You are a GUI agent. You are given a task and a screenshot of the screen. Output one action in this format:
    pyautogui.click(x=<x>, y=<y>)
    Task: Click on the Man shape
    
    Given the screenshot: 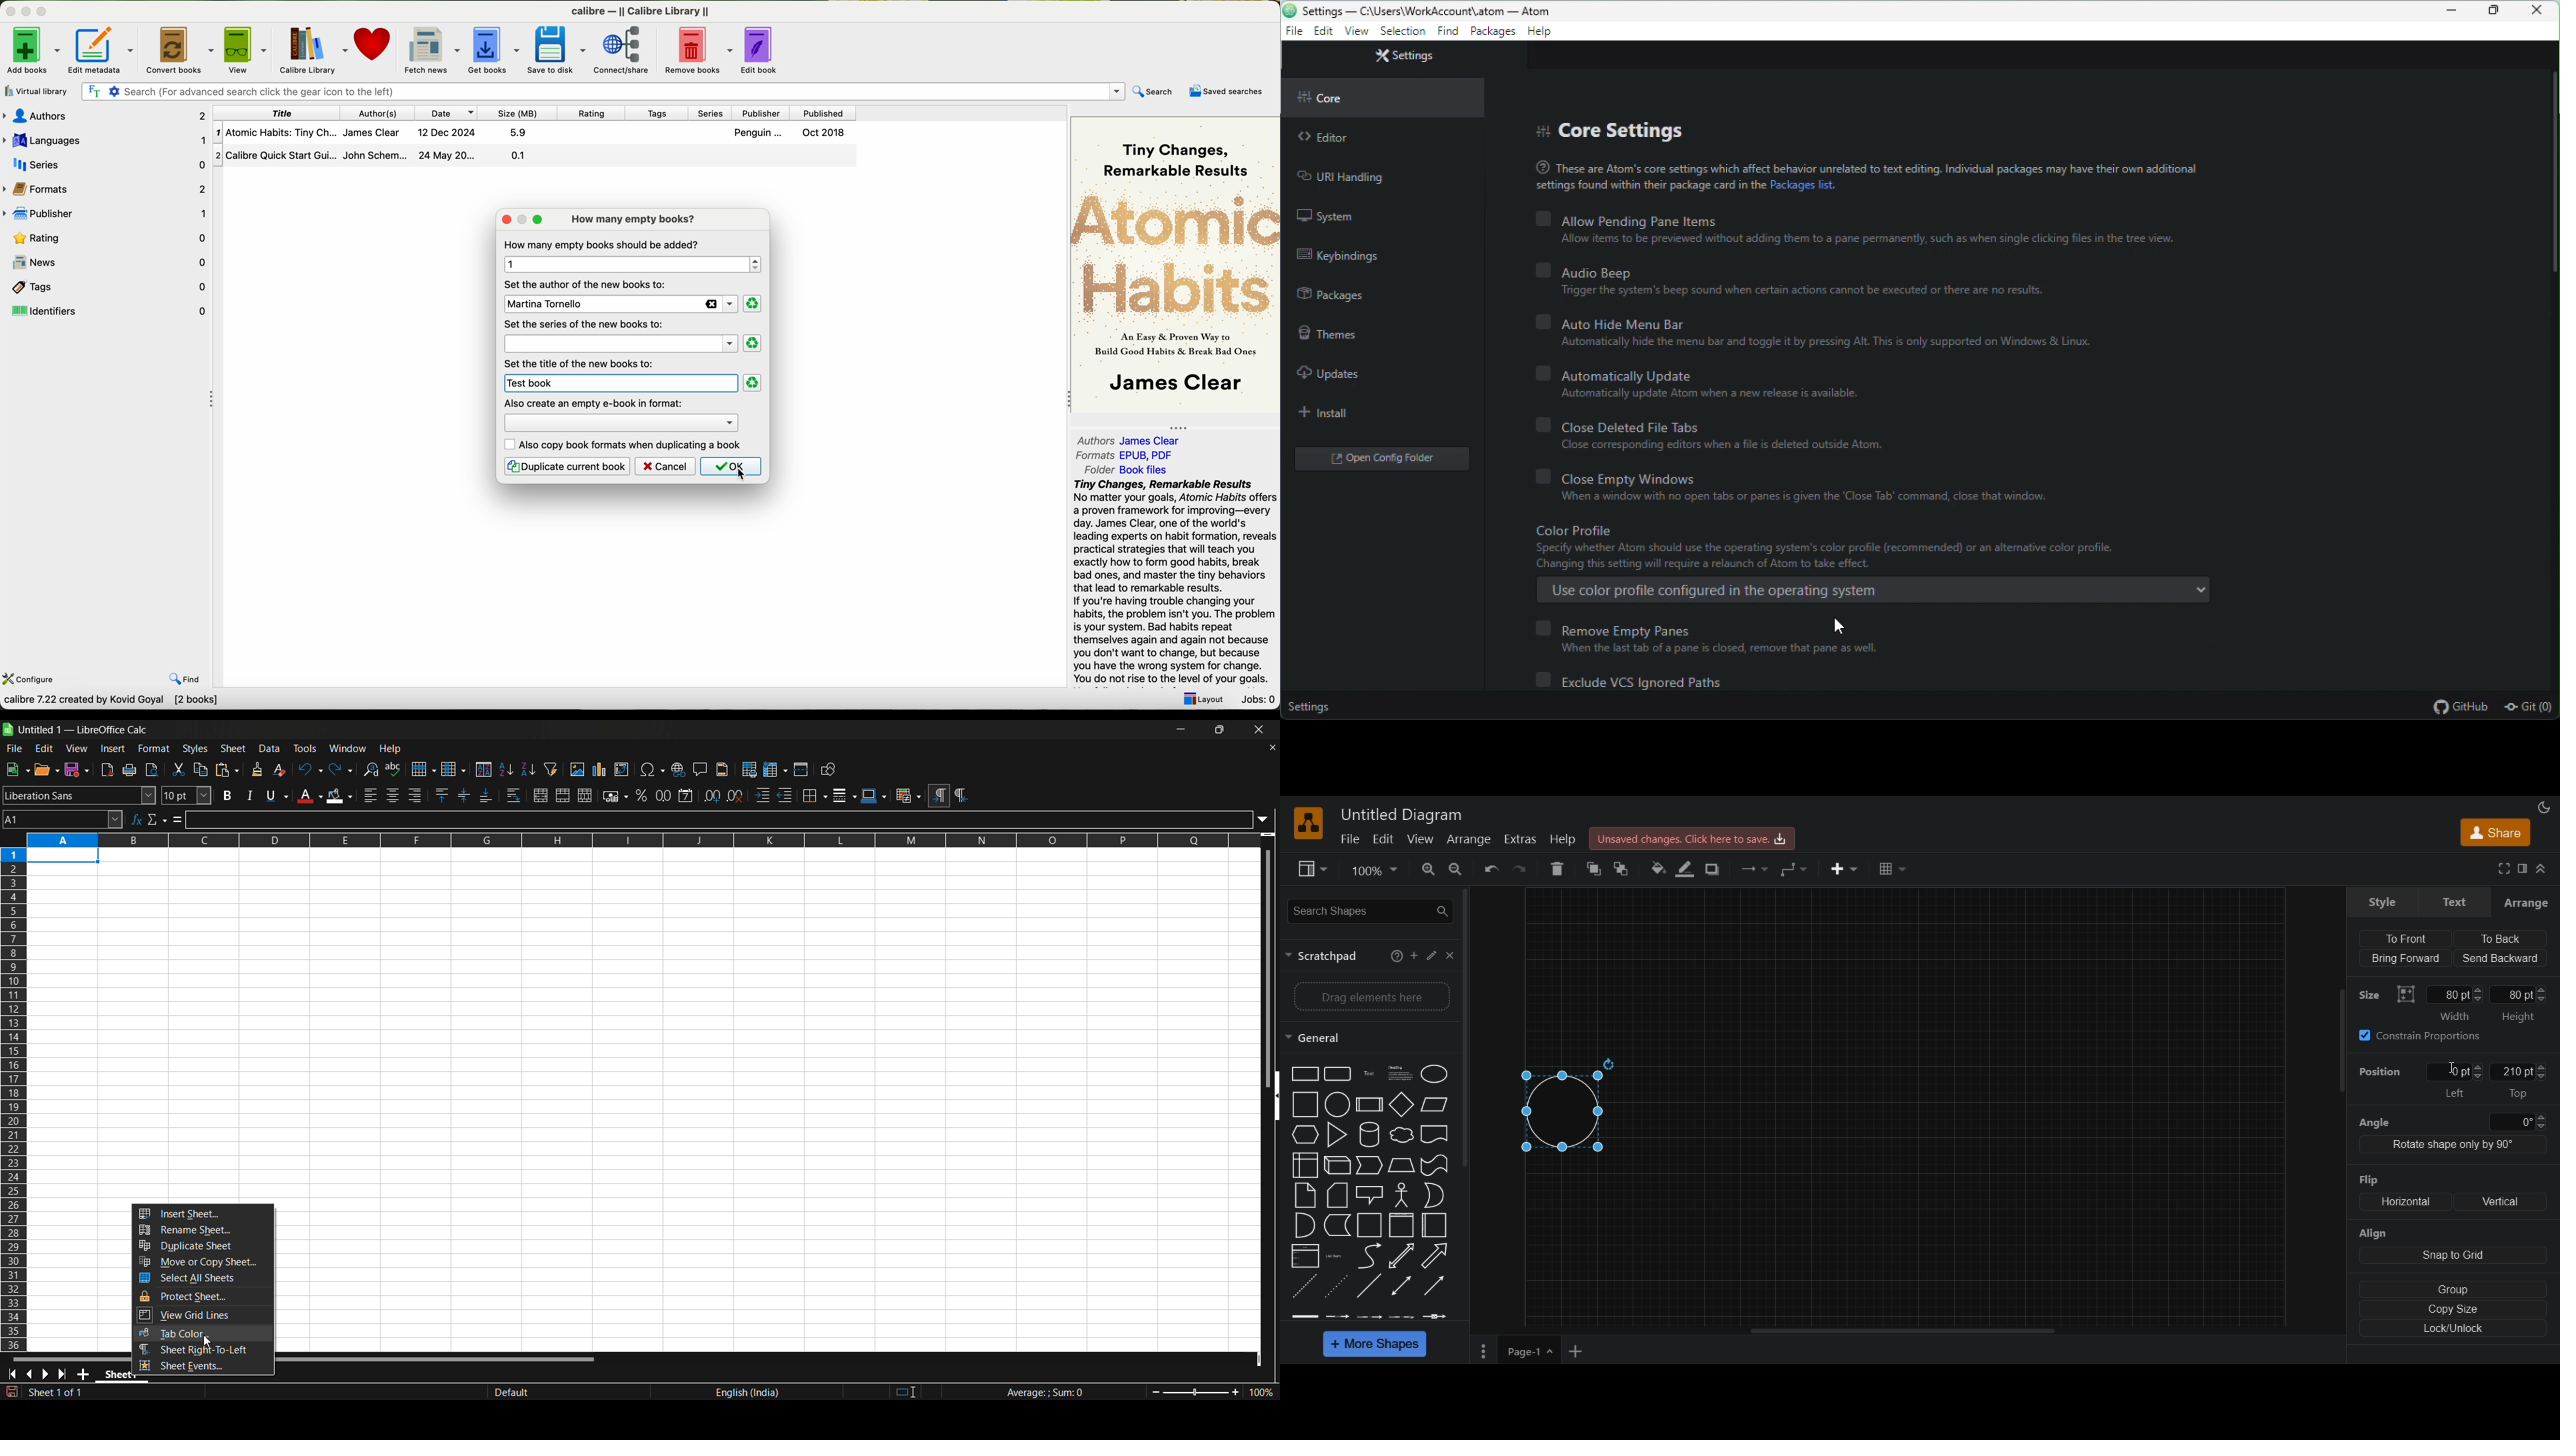 What is the action you would take?
    pyautogui.click(x=1402, y=1196)
    